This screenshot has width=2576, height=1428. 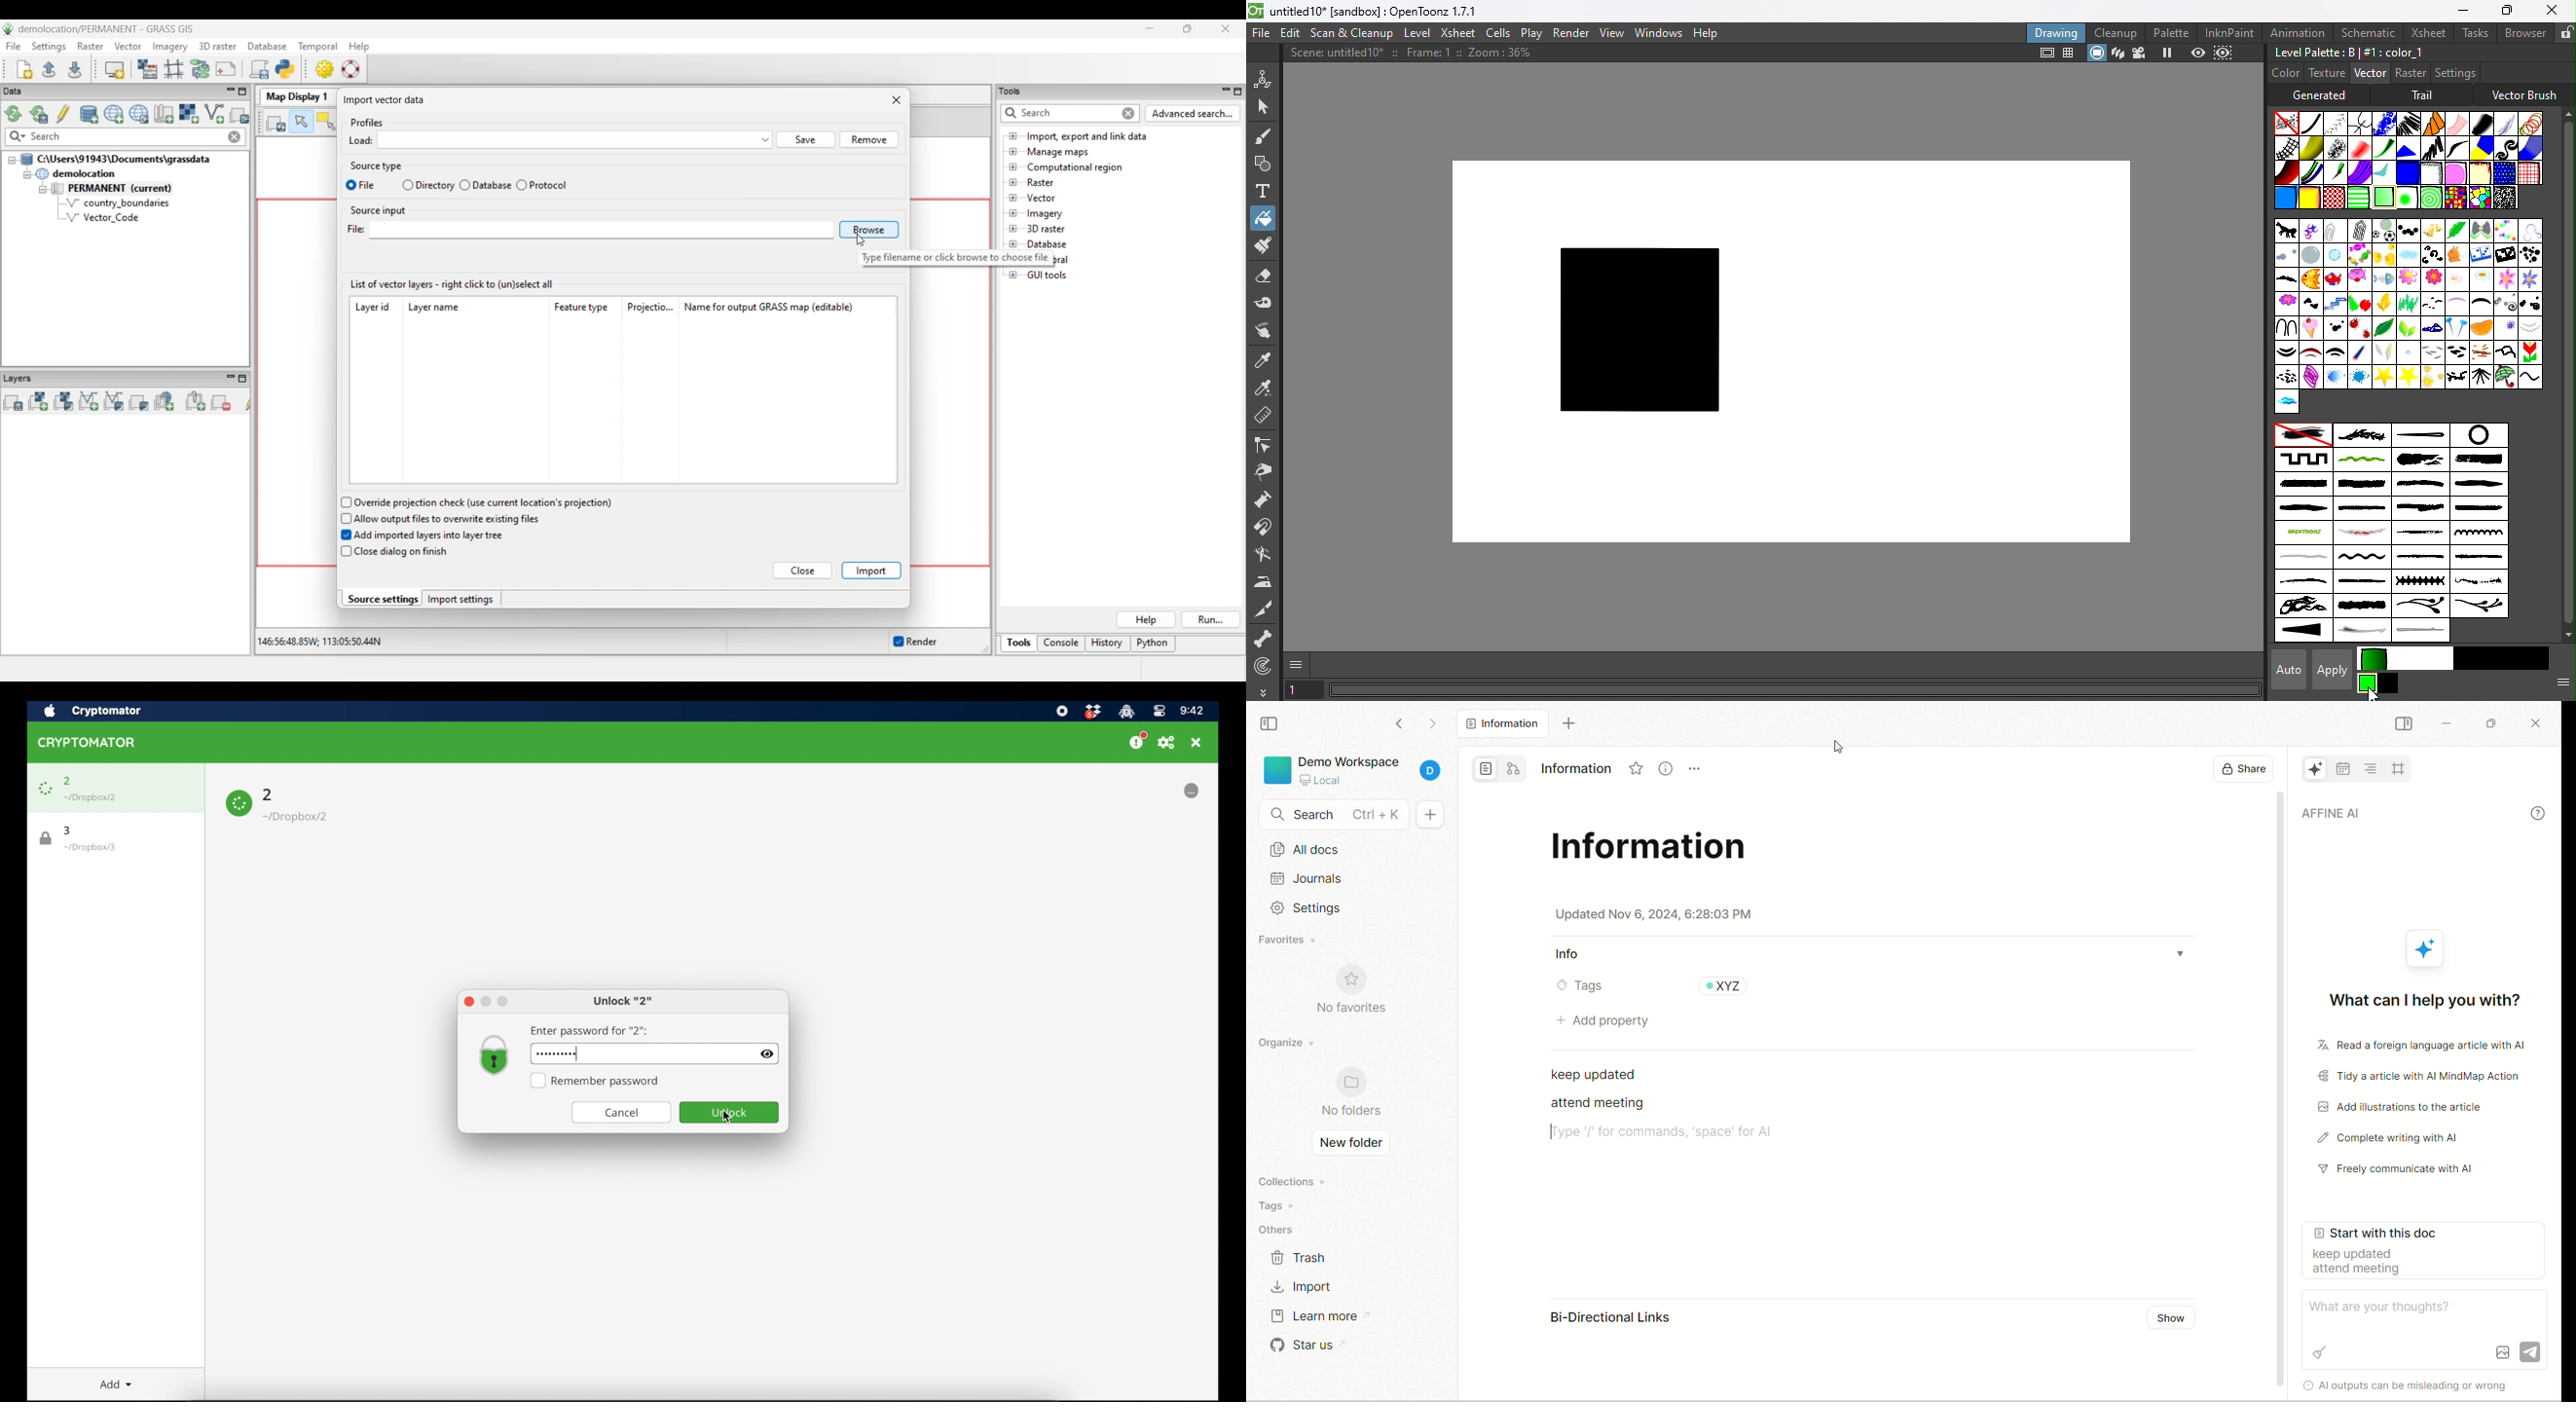 What do you see at coordinates (2361, 123) in the screenshot?
I see `Chain` at bounding box center [2361, 123].